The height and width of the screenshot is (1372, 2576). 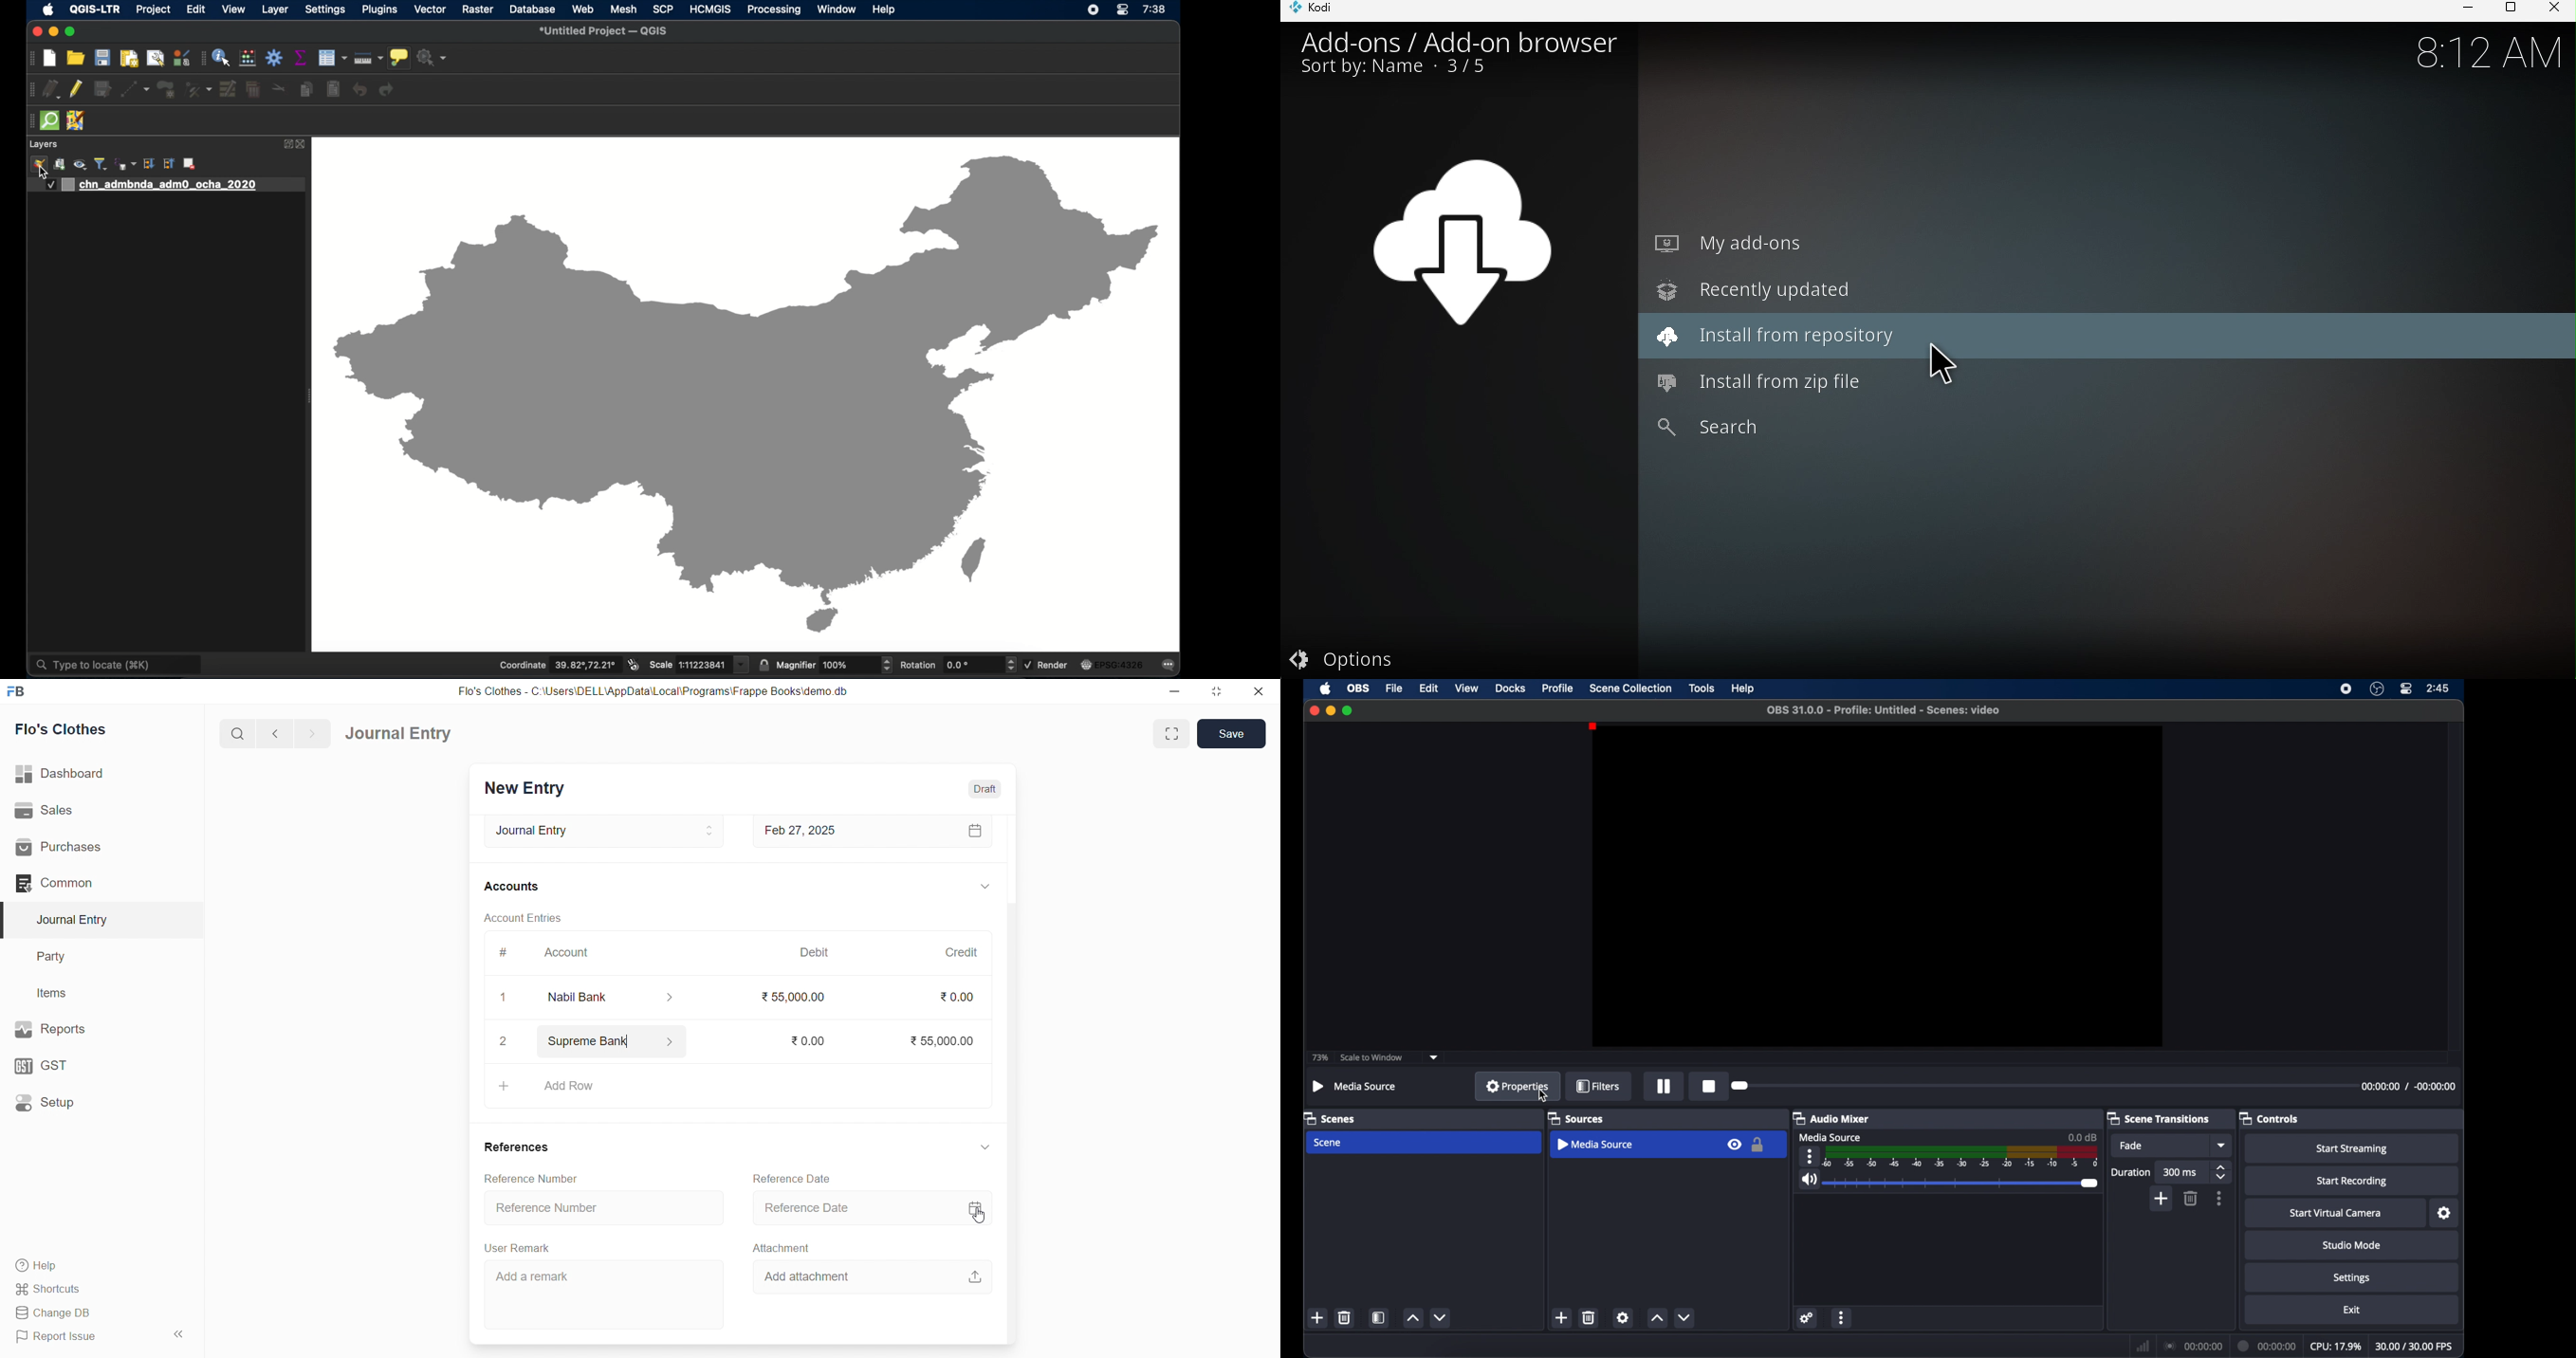 What do you see at coordinates (1170, 734) in the screenshot?
I see `Fit window` at bounding box center [1170, 734].